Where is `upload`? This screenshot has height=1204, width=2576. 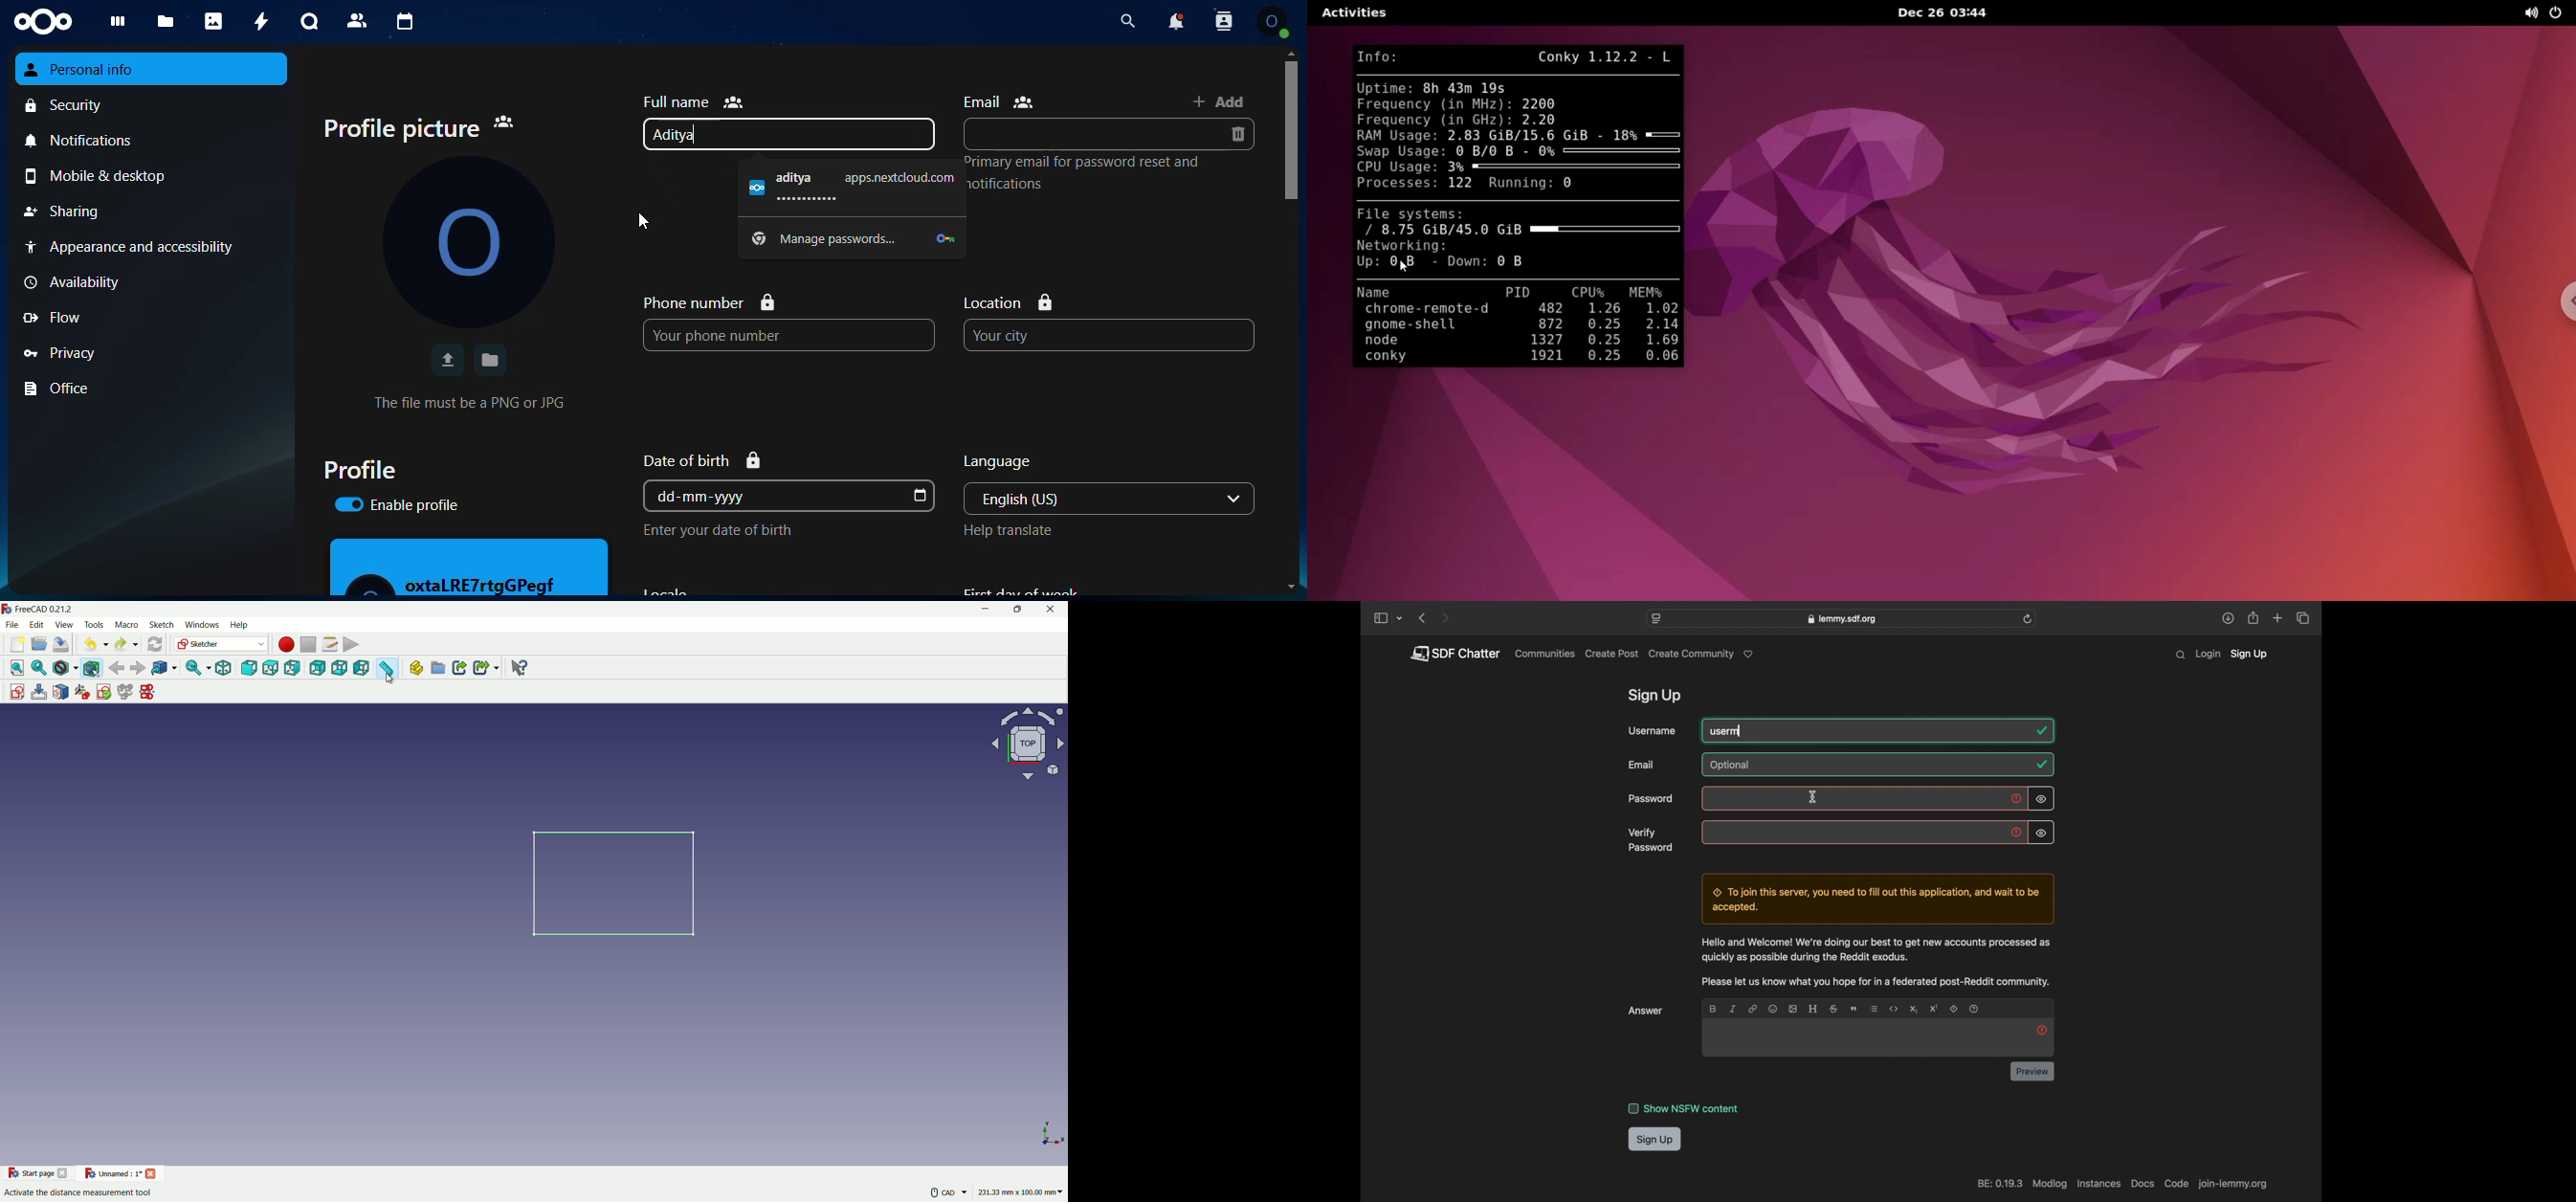
upload is located at coordinates (446, 360).